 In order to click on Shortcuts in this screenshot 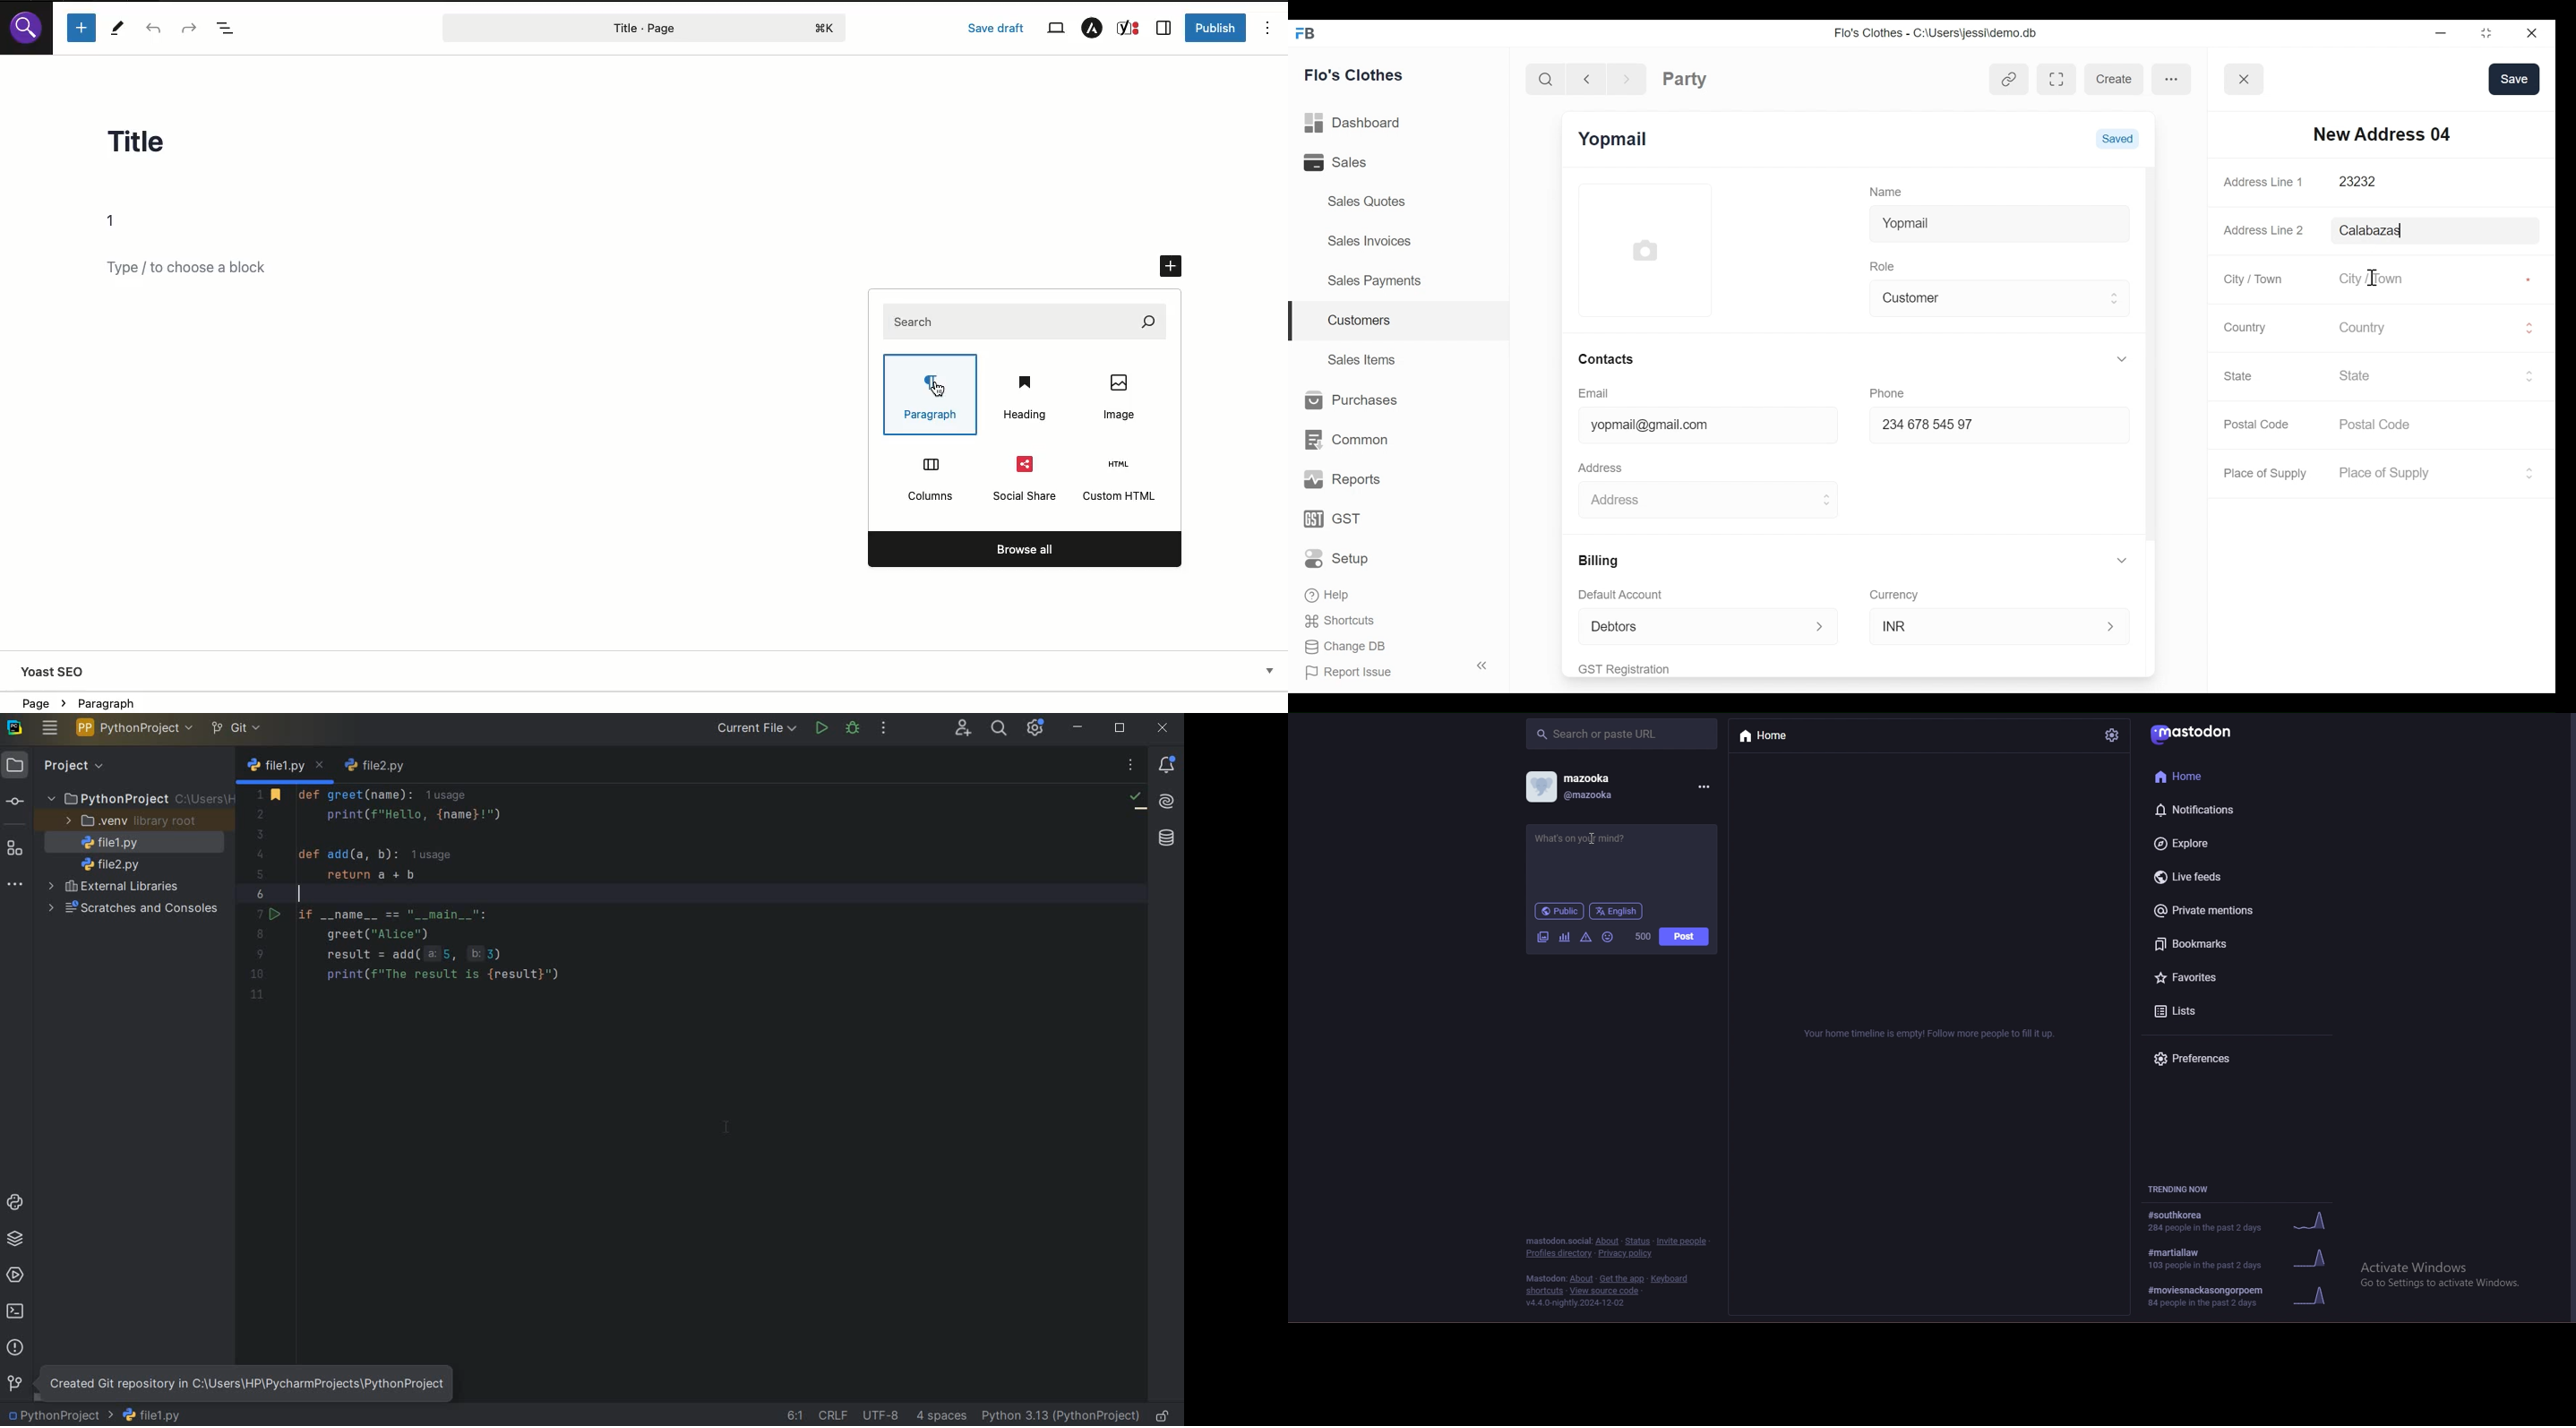, I will do `click(1336, 620)`.